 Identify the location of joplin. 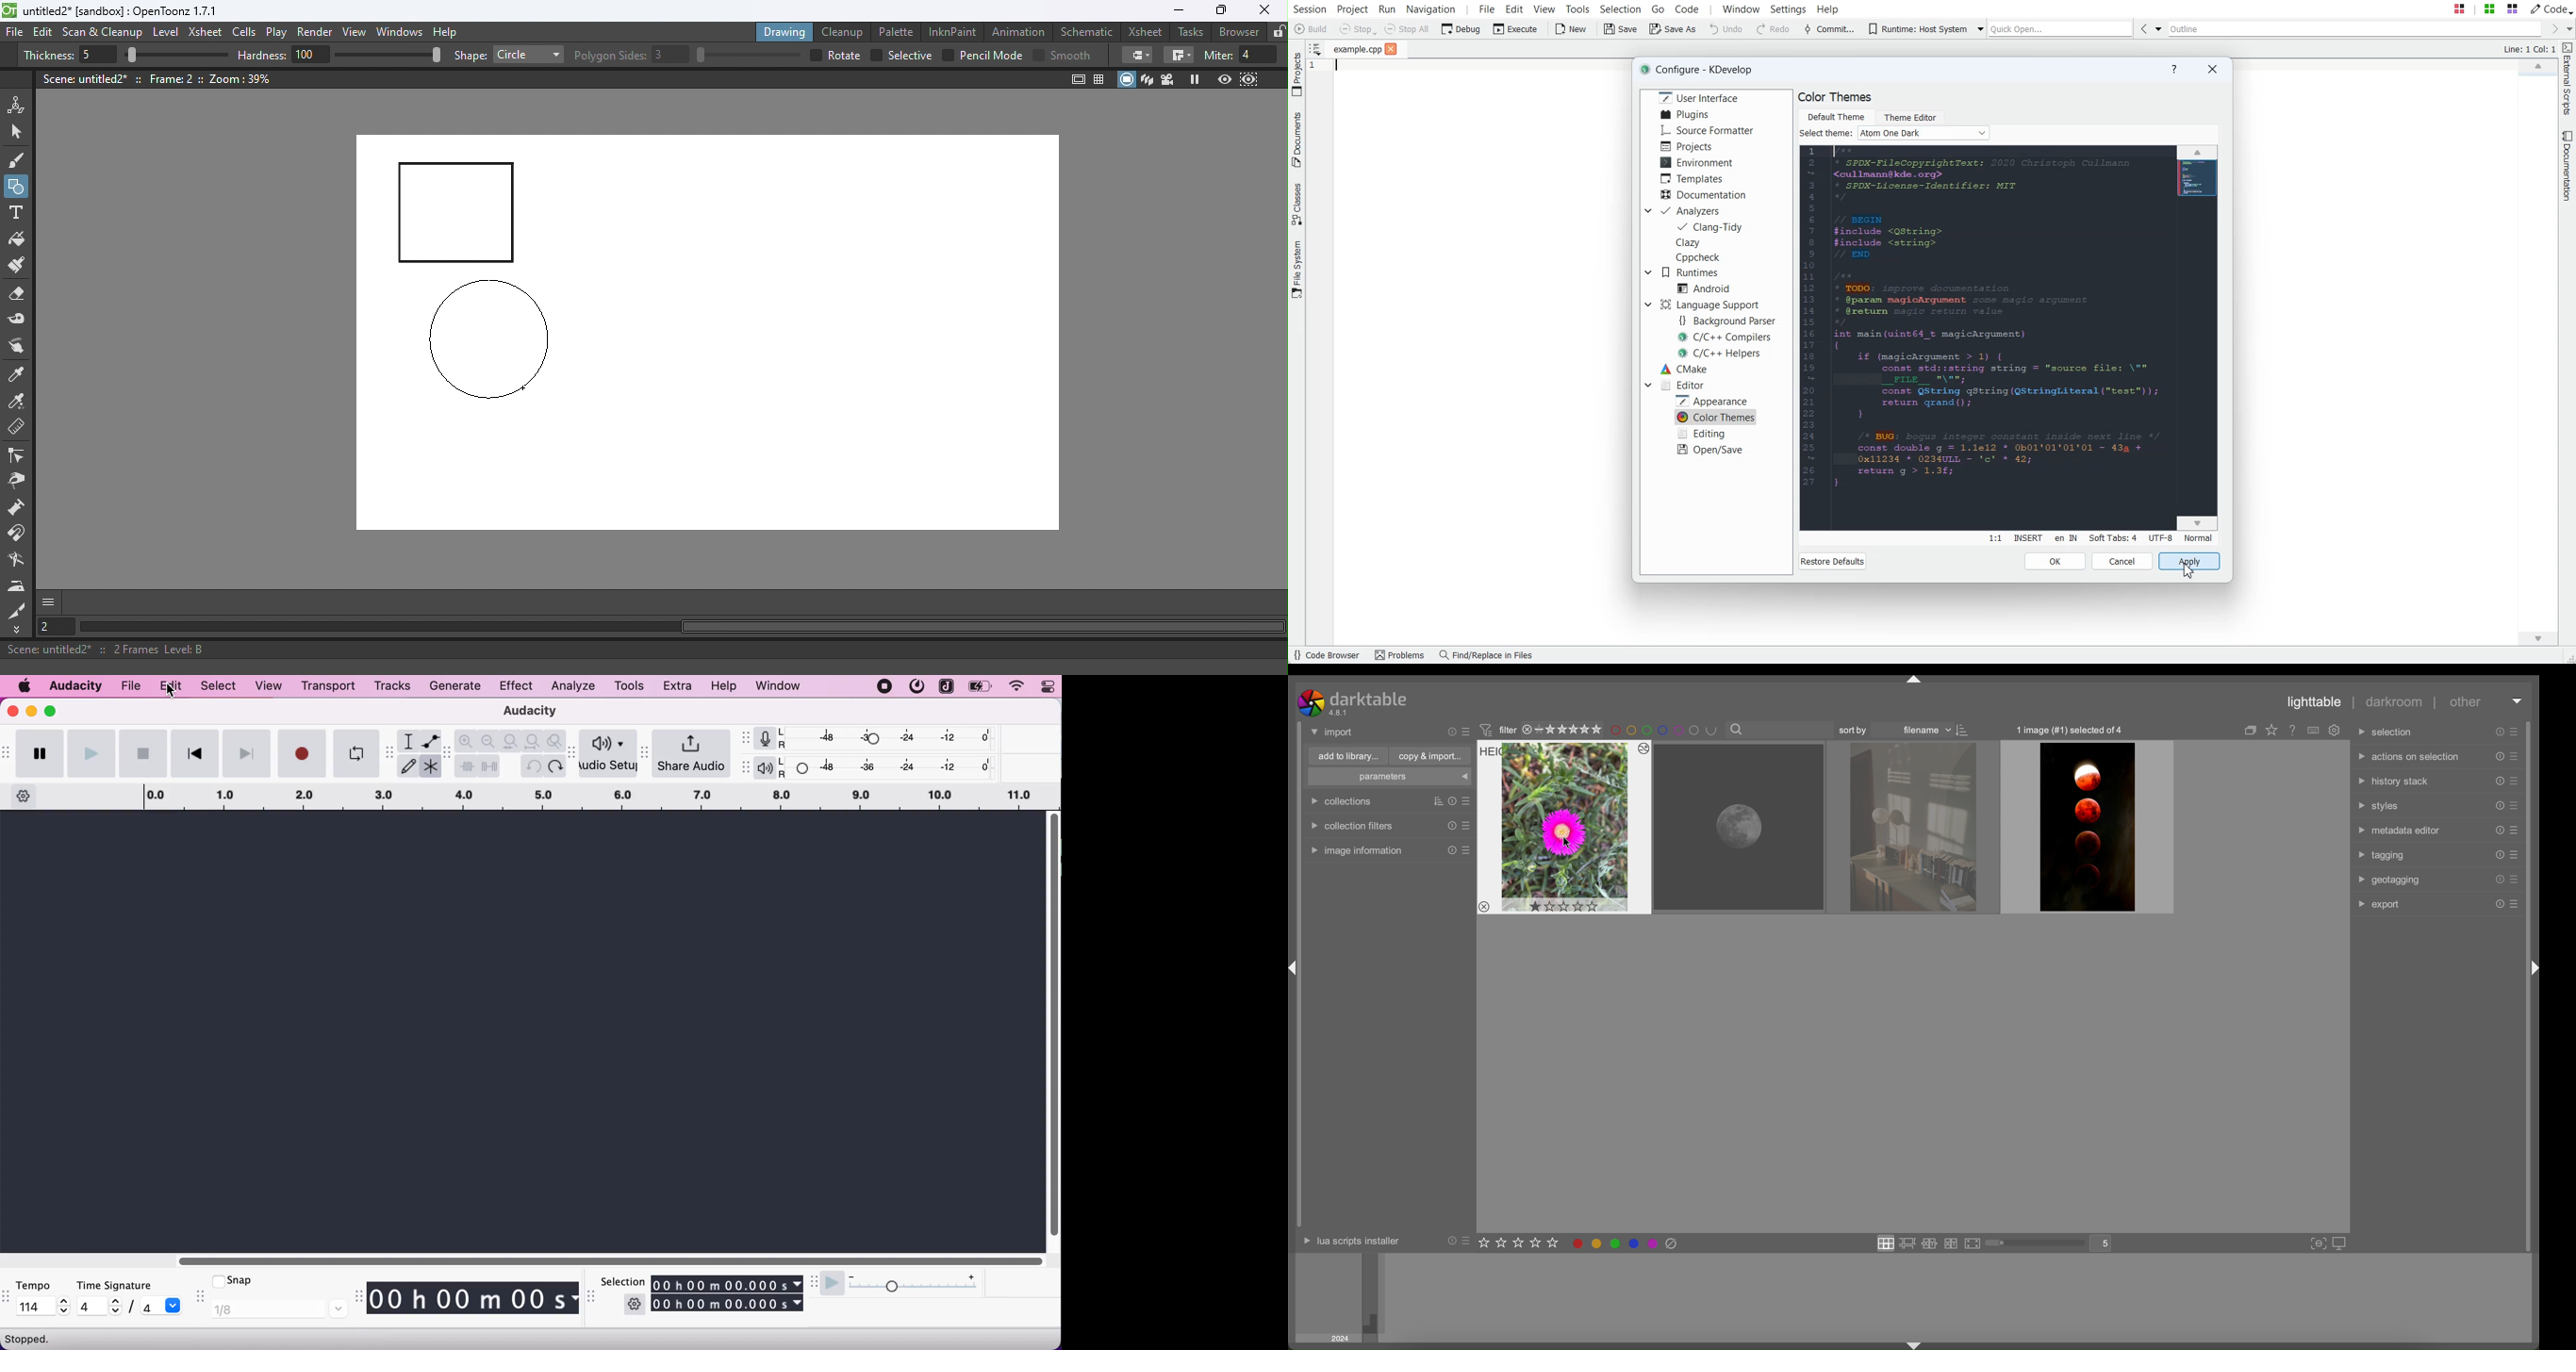
(946, 686).